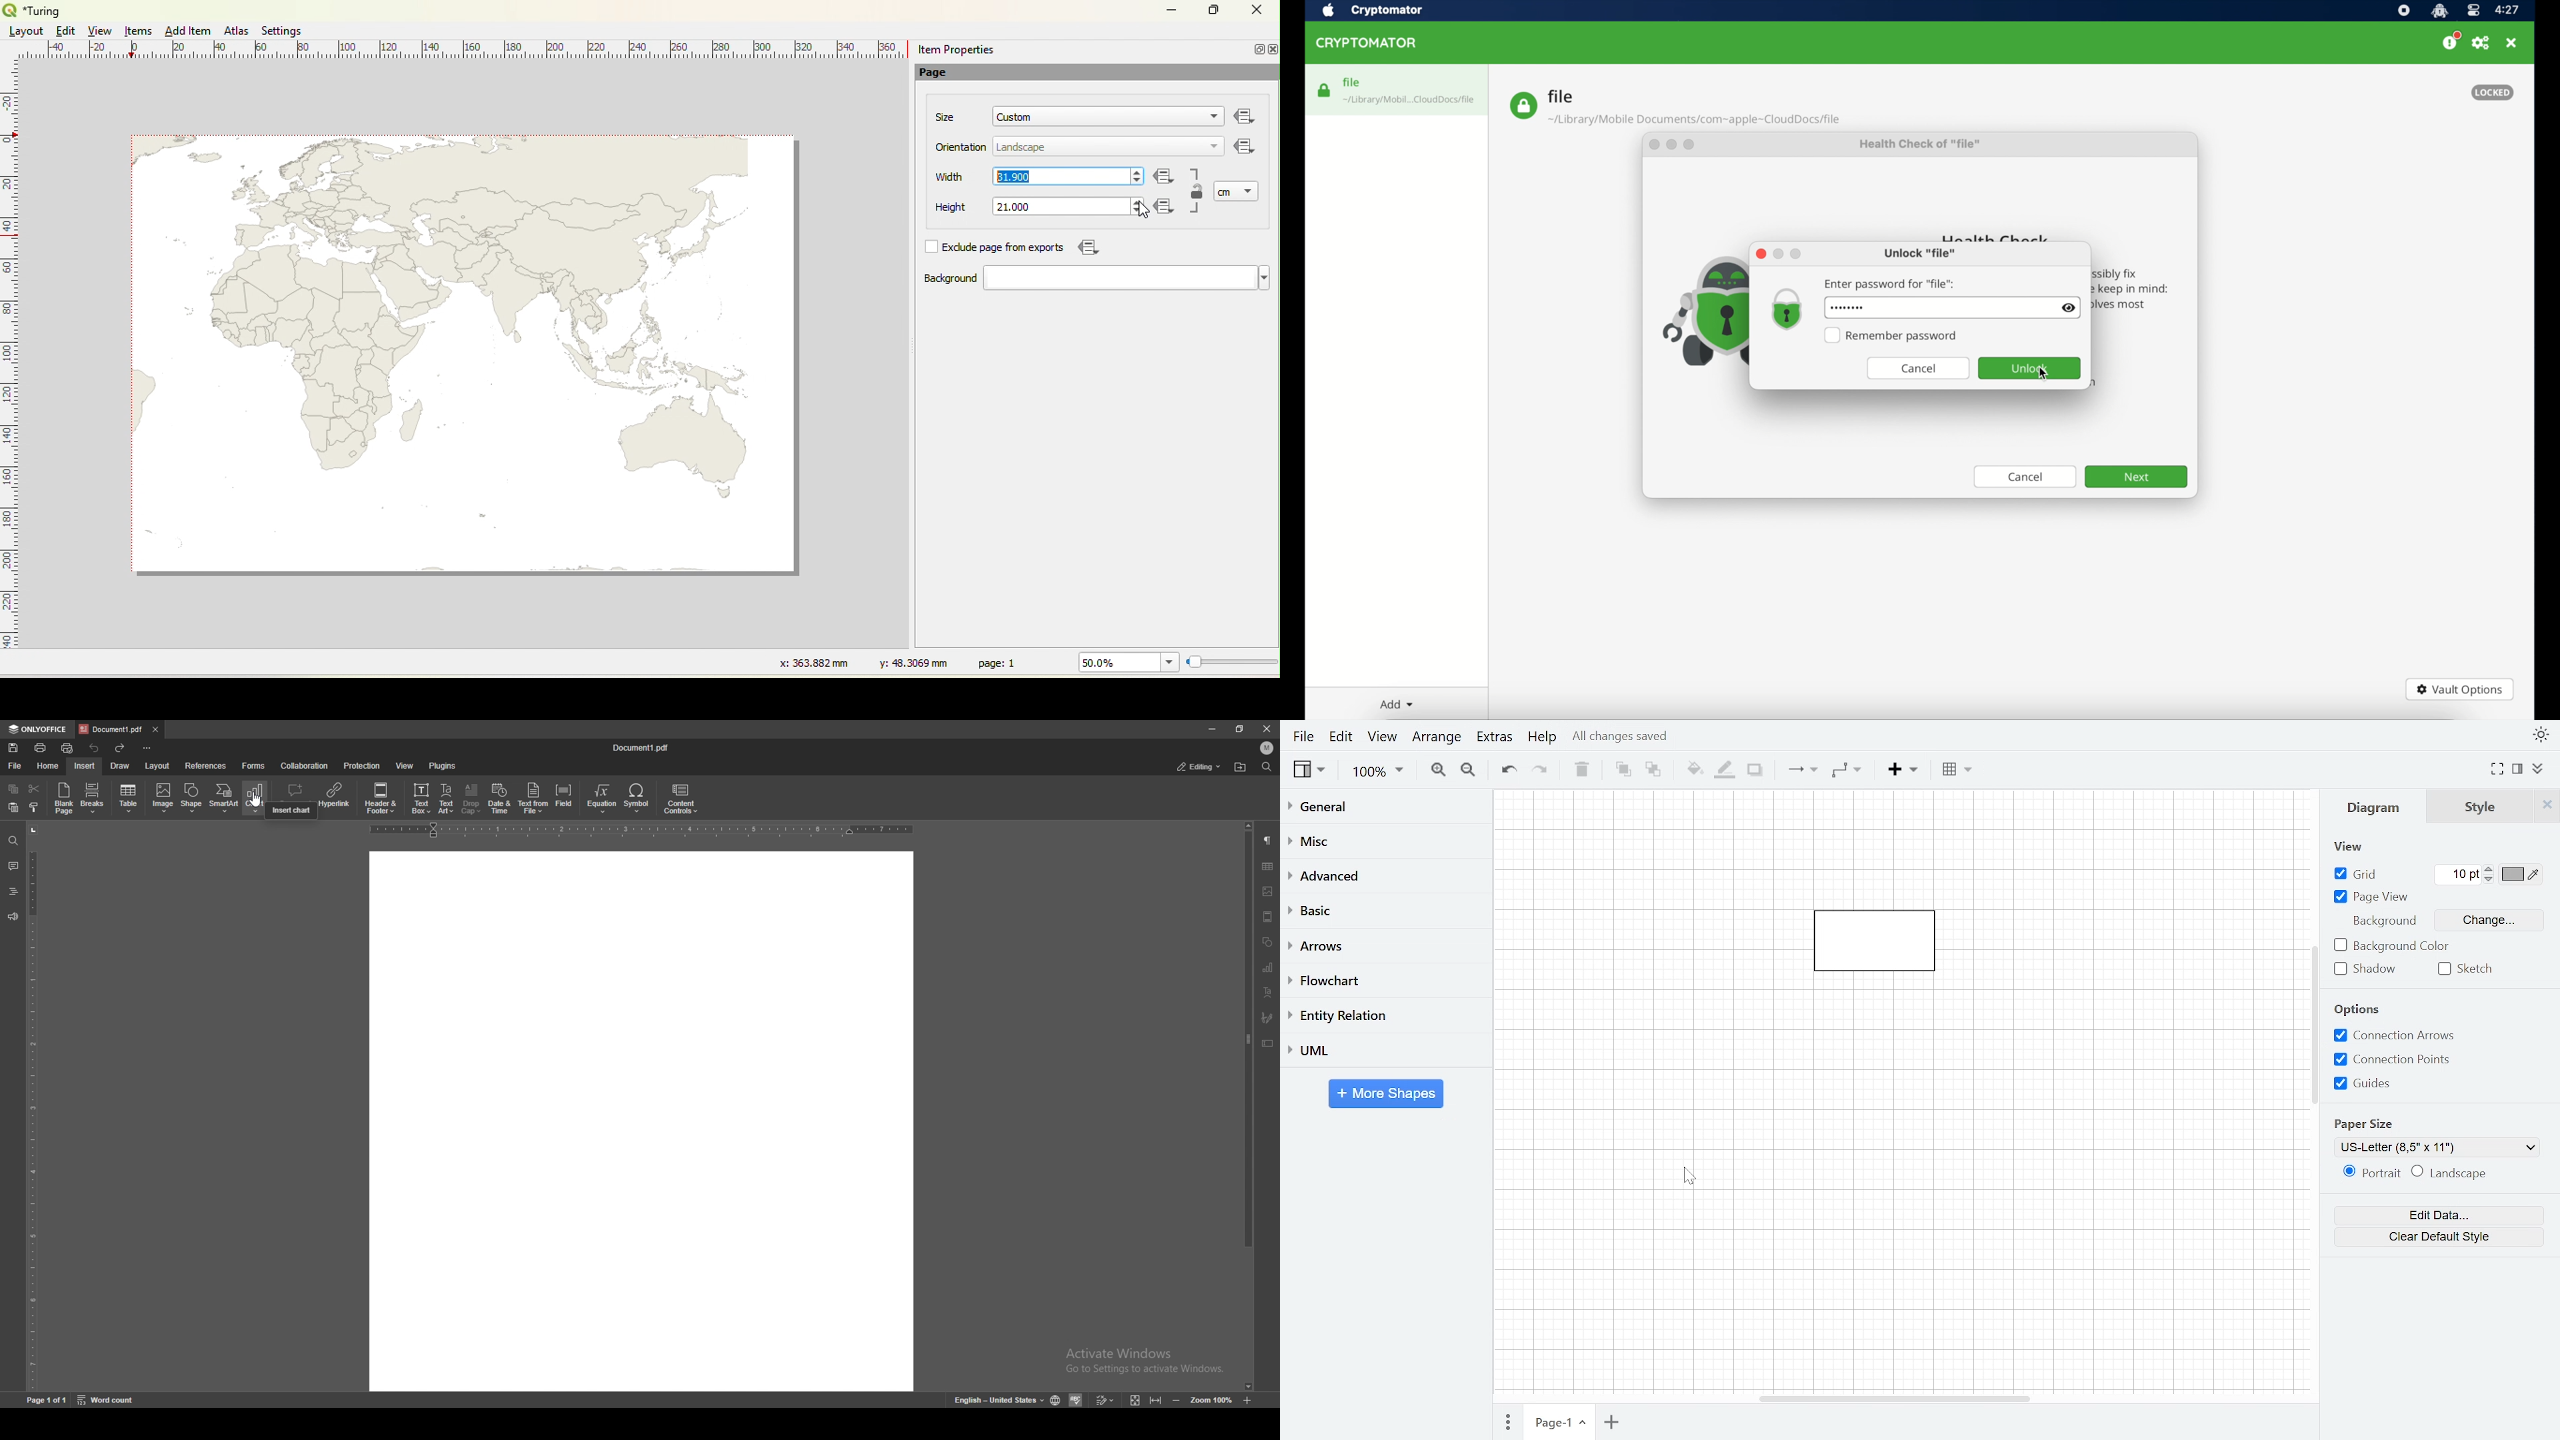 The width and height of the screenshot is (2576, 1456). What do you see at coordinates (109, 1399) in the screenshot?
I see `Word count` at bounding box center [109, 1399].